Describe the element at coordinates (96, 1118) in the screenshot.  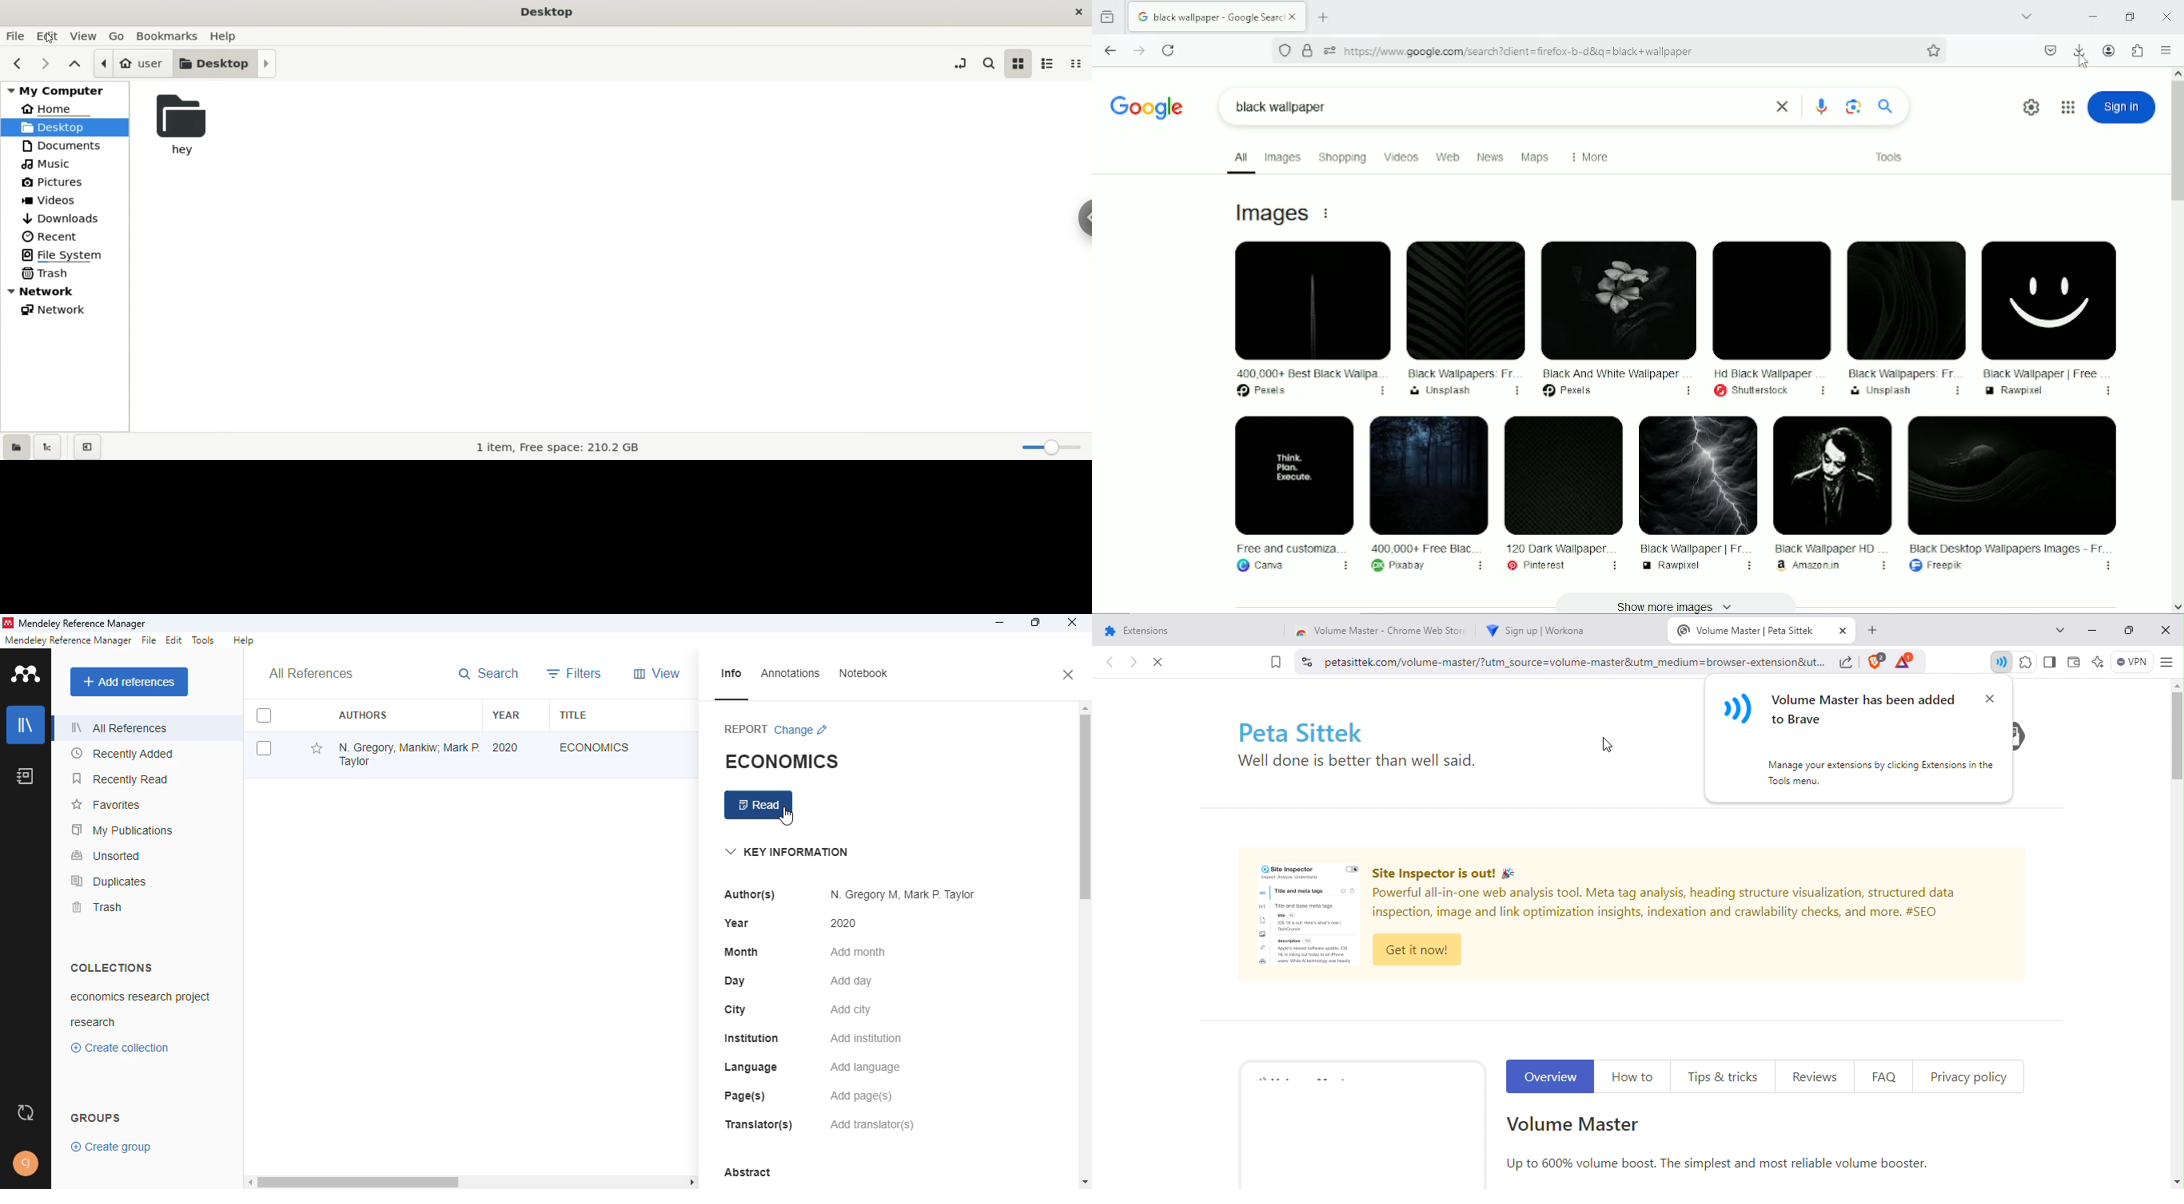
I see `groups` at that location.